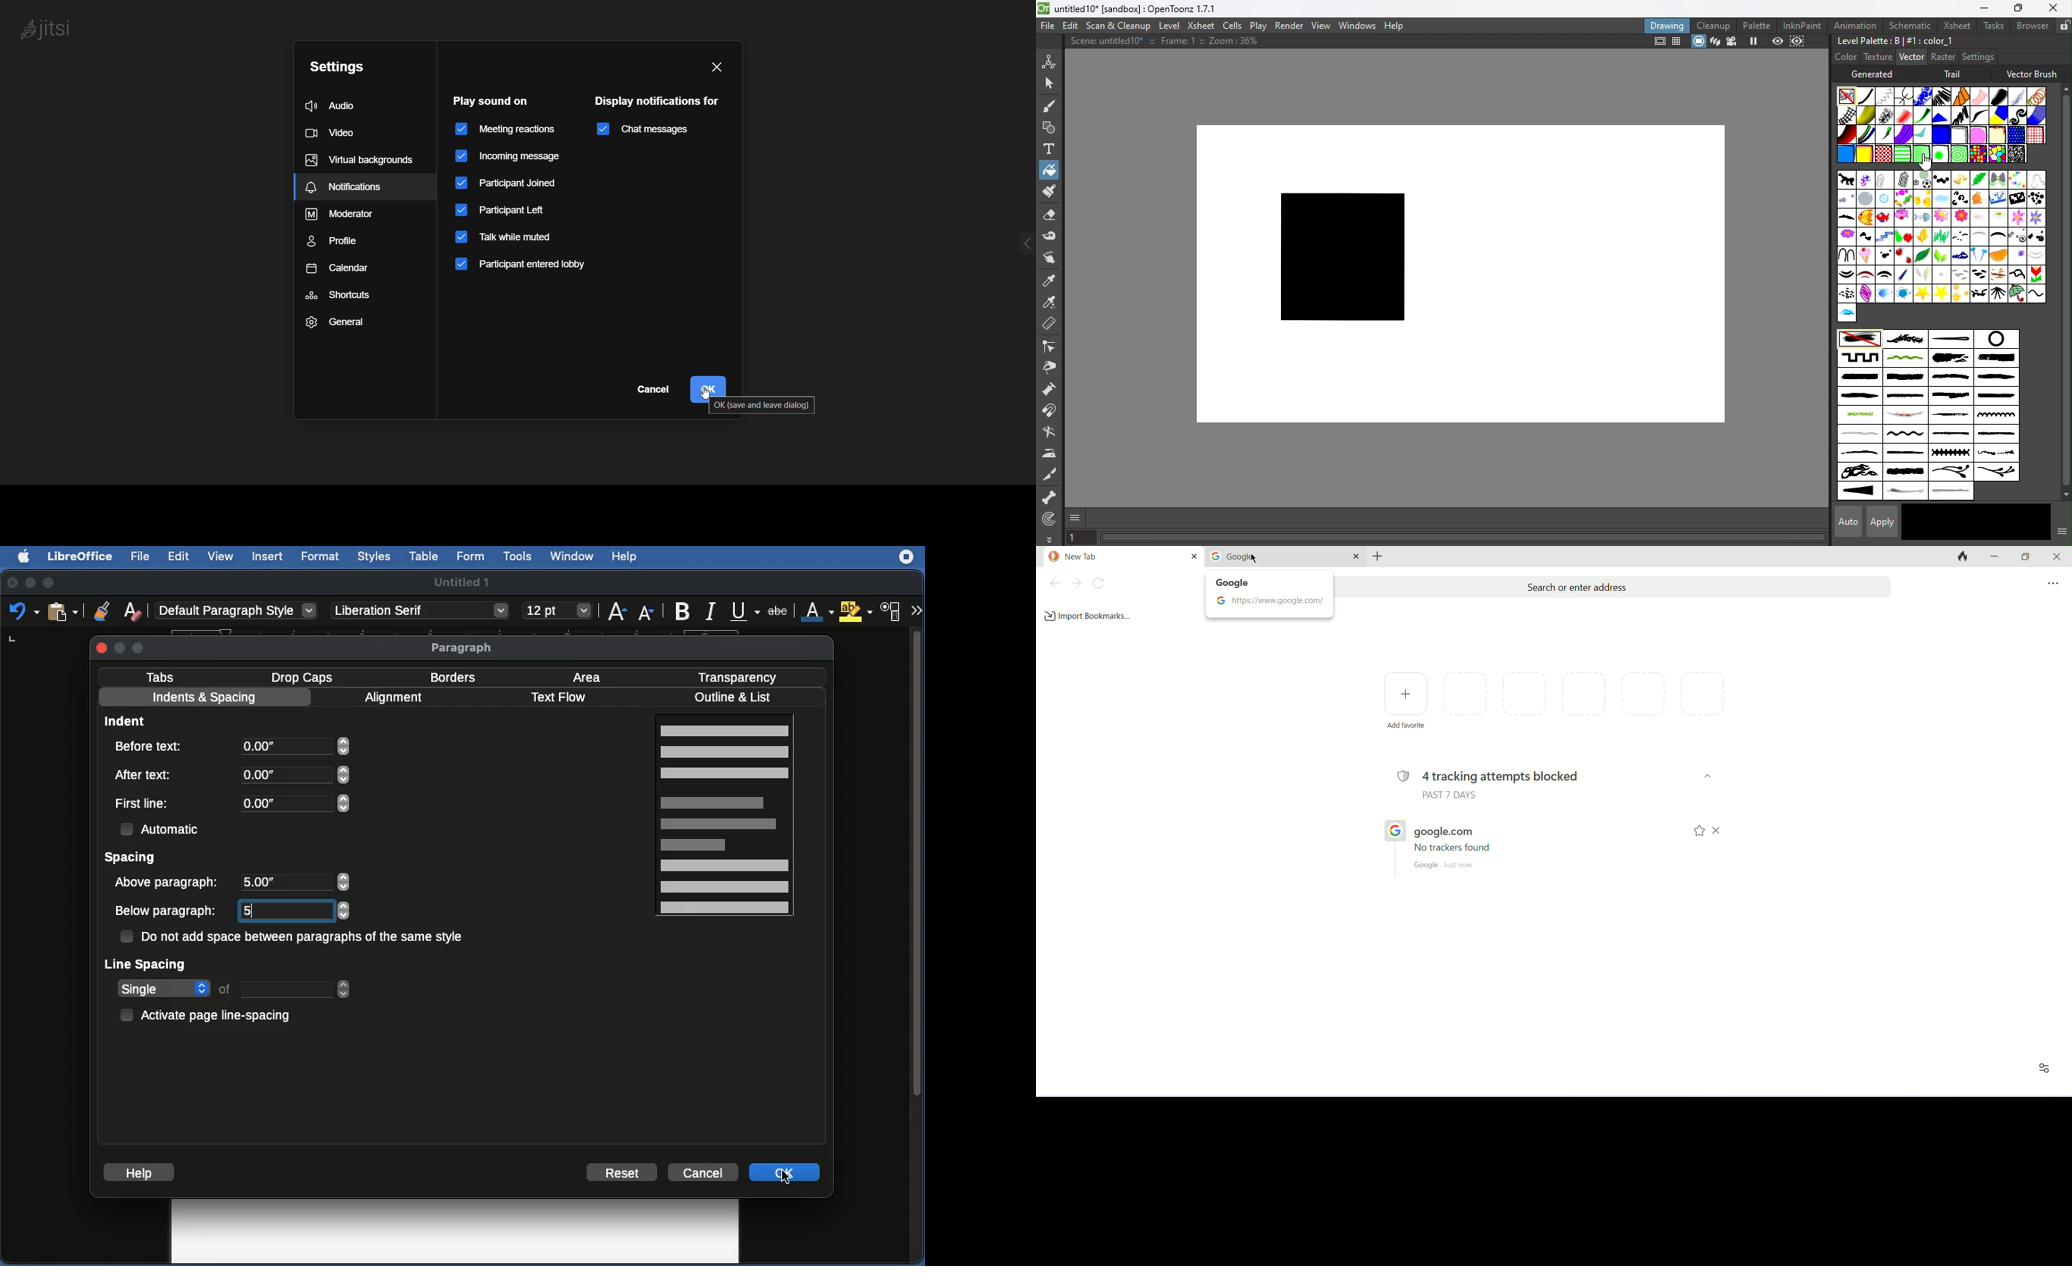 This screenshot has height=1288, width=2072. Describe the element at coordinates (1101, 585) in the screenshot. I see `refresh` at that location.